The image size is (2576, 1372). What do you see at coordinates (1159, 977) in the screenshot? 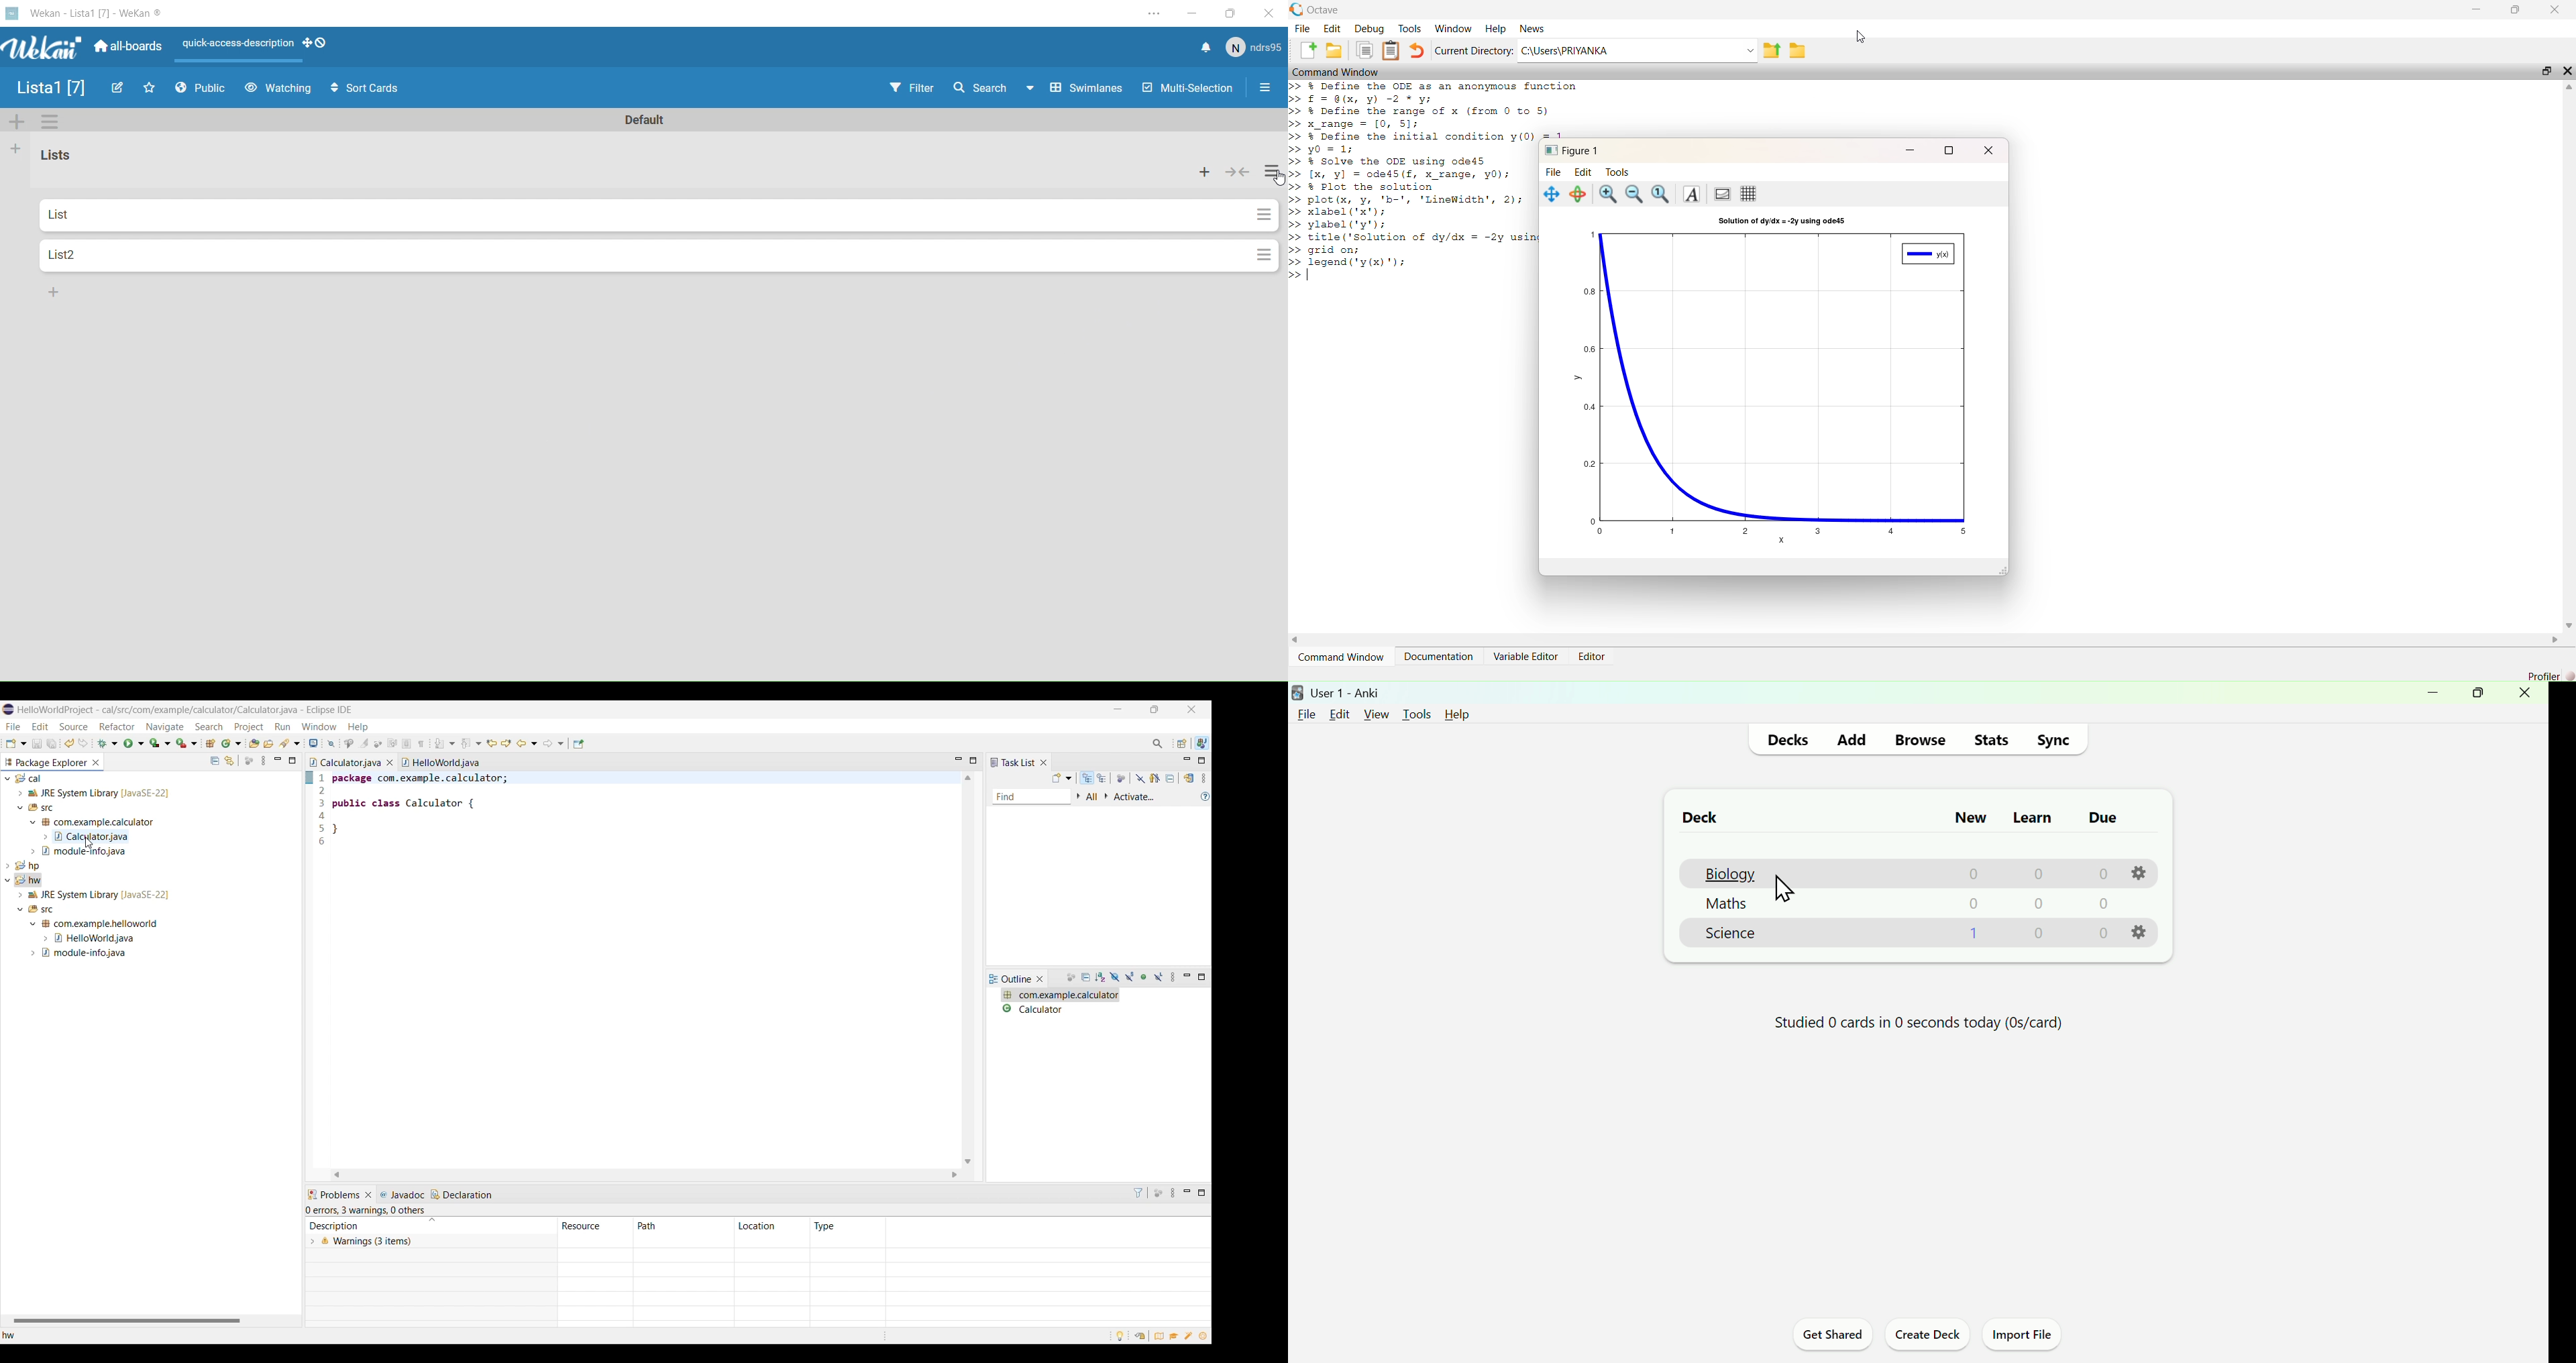
I see `Hide local types` at bounding box center [1159, 977].